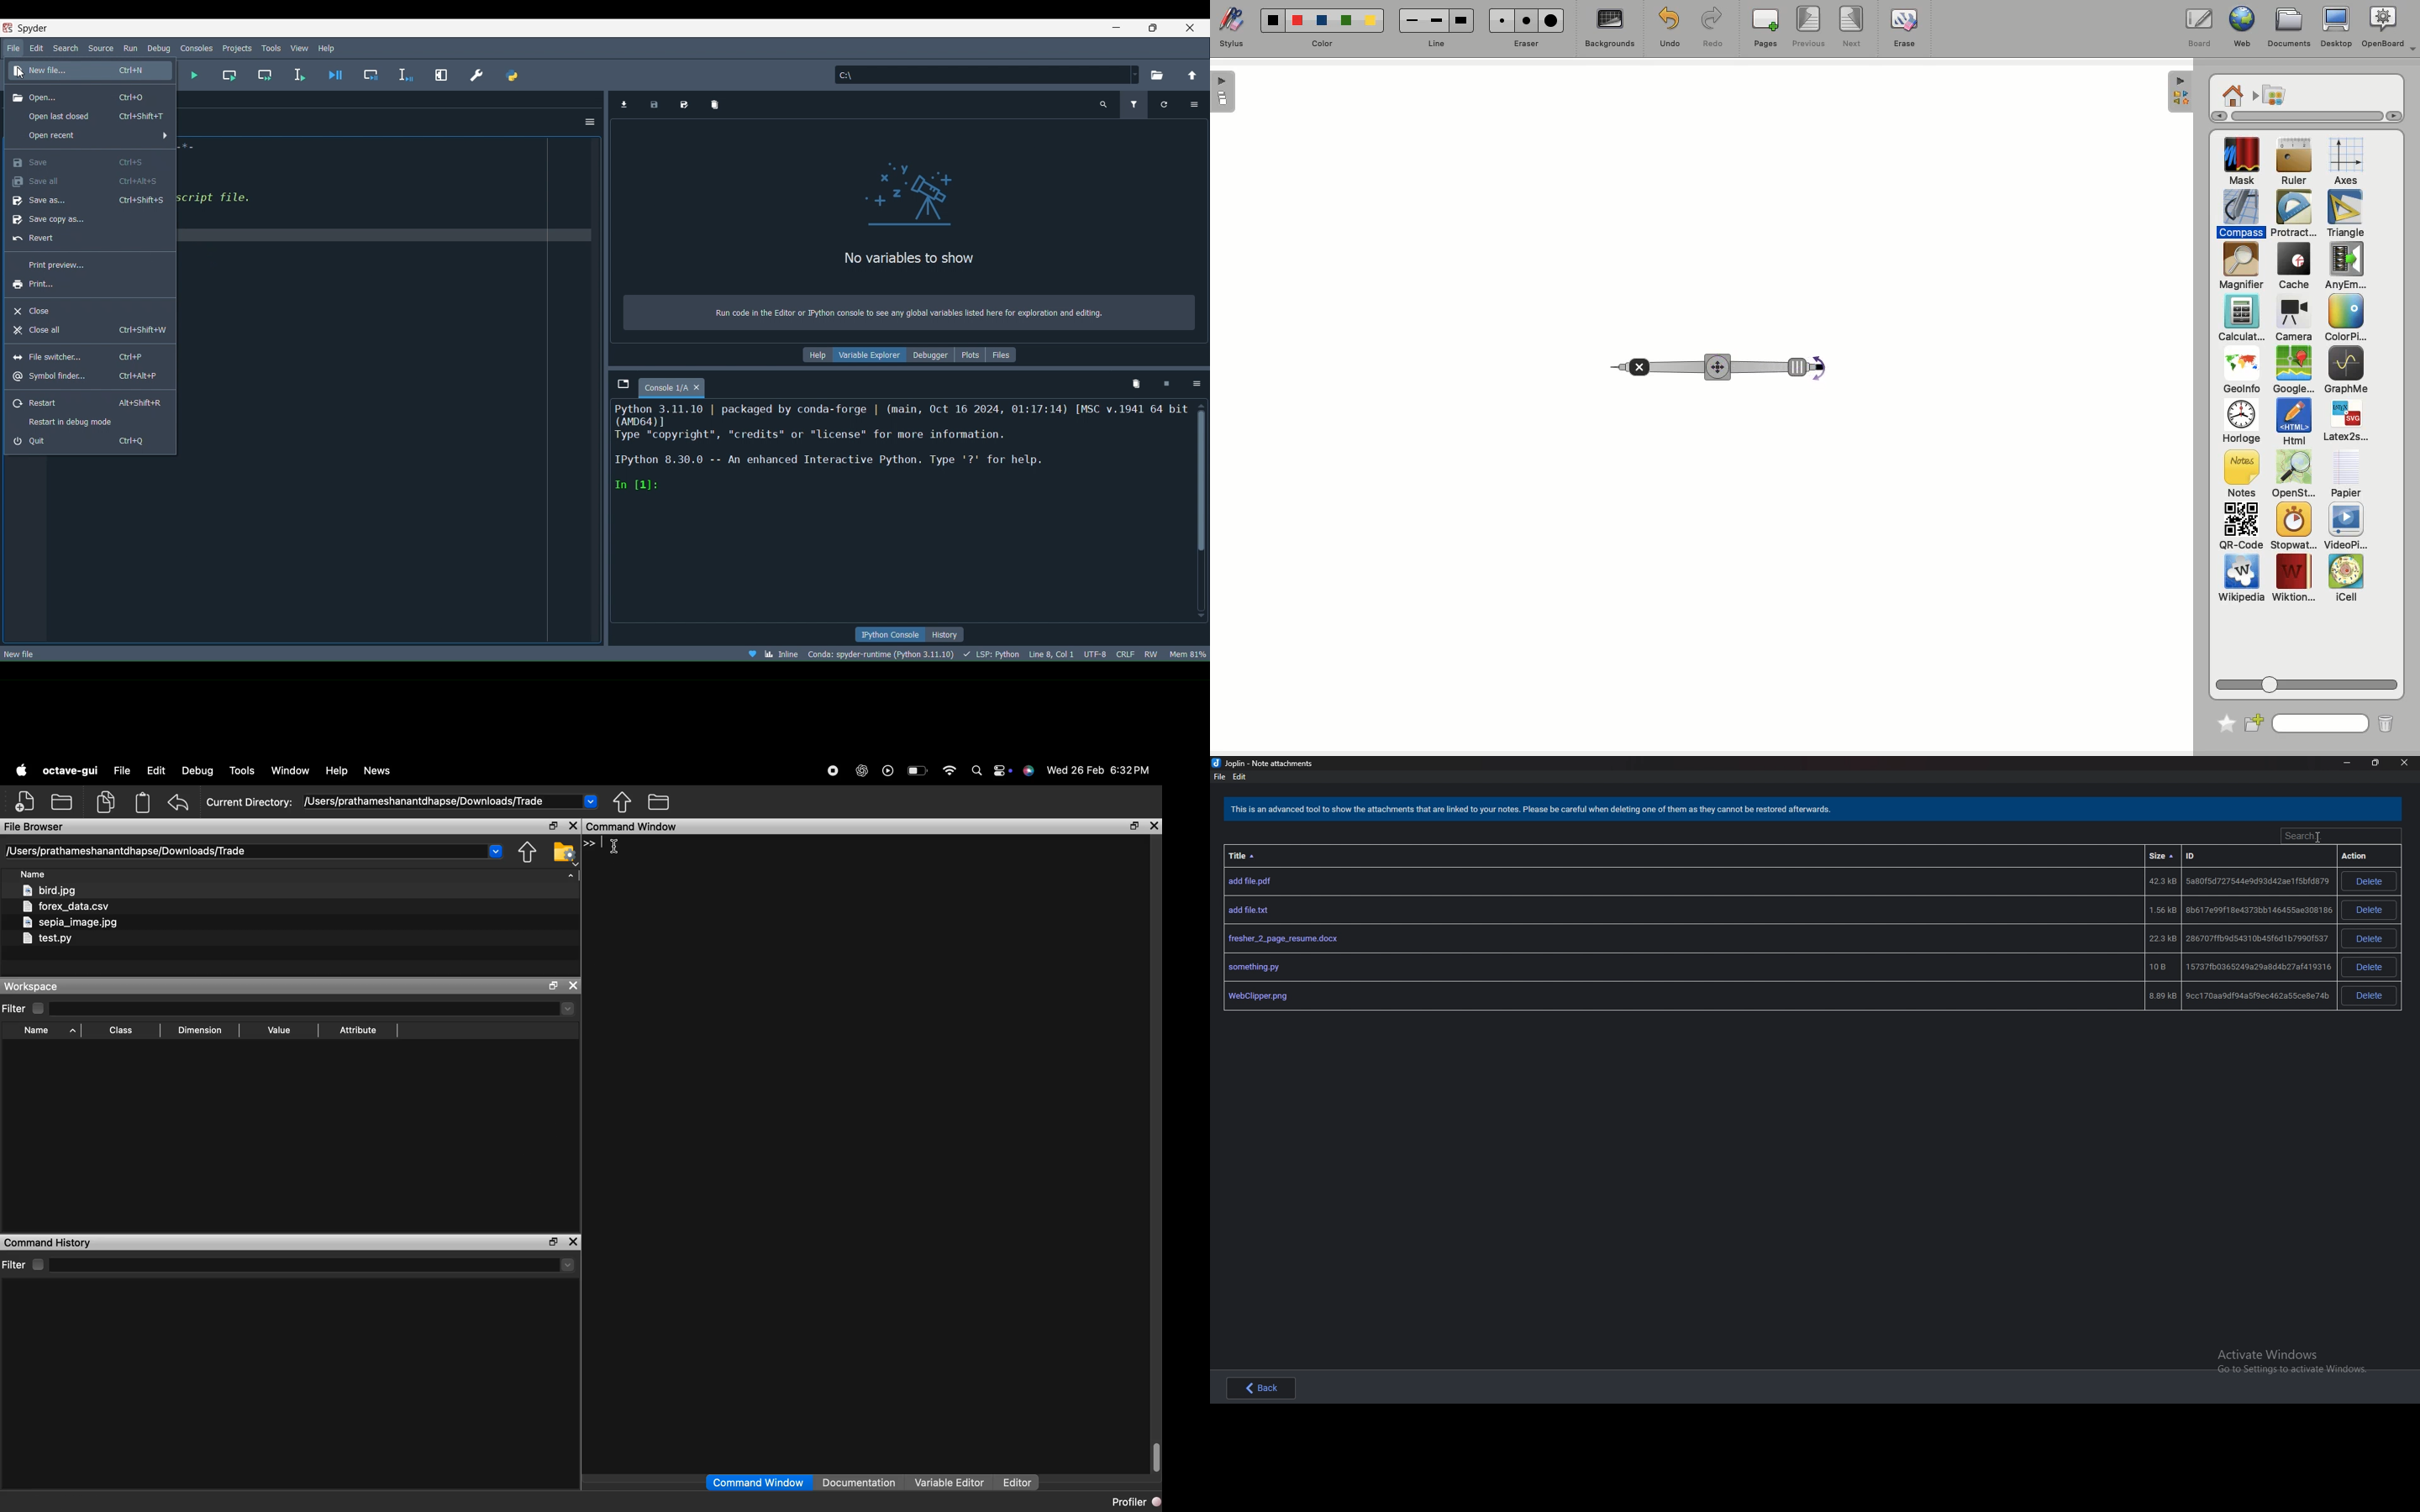 Image resolution: width=2436 pixels, height=1512 pixels. I want to click on Debug selection or current line, so click(404, 72).